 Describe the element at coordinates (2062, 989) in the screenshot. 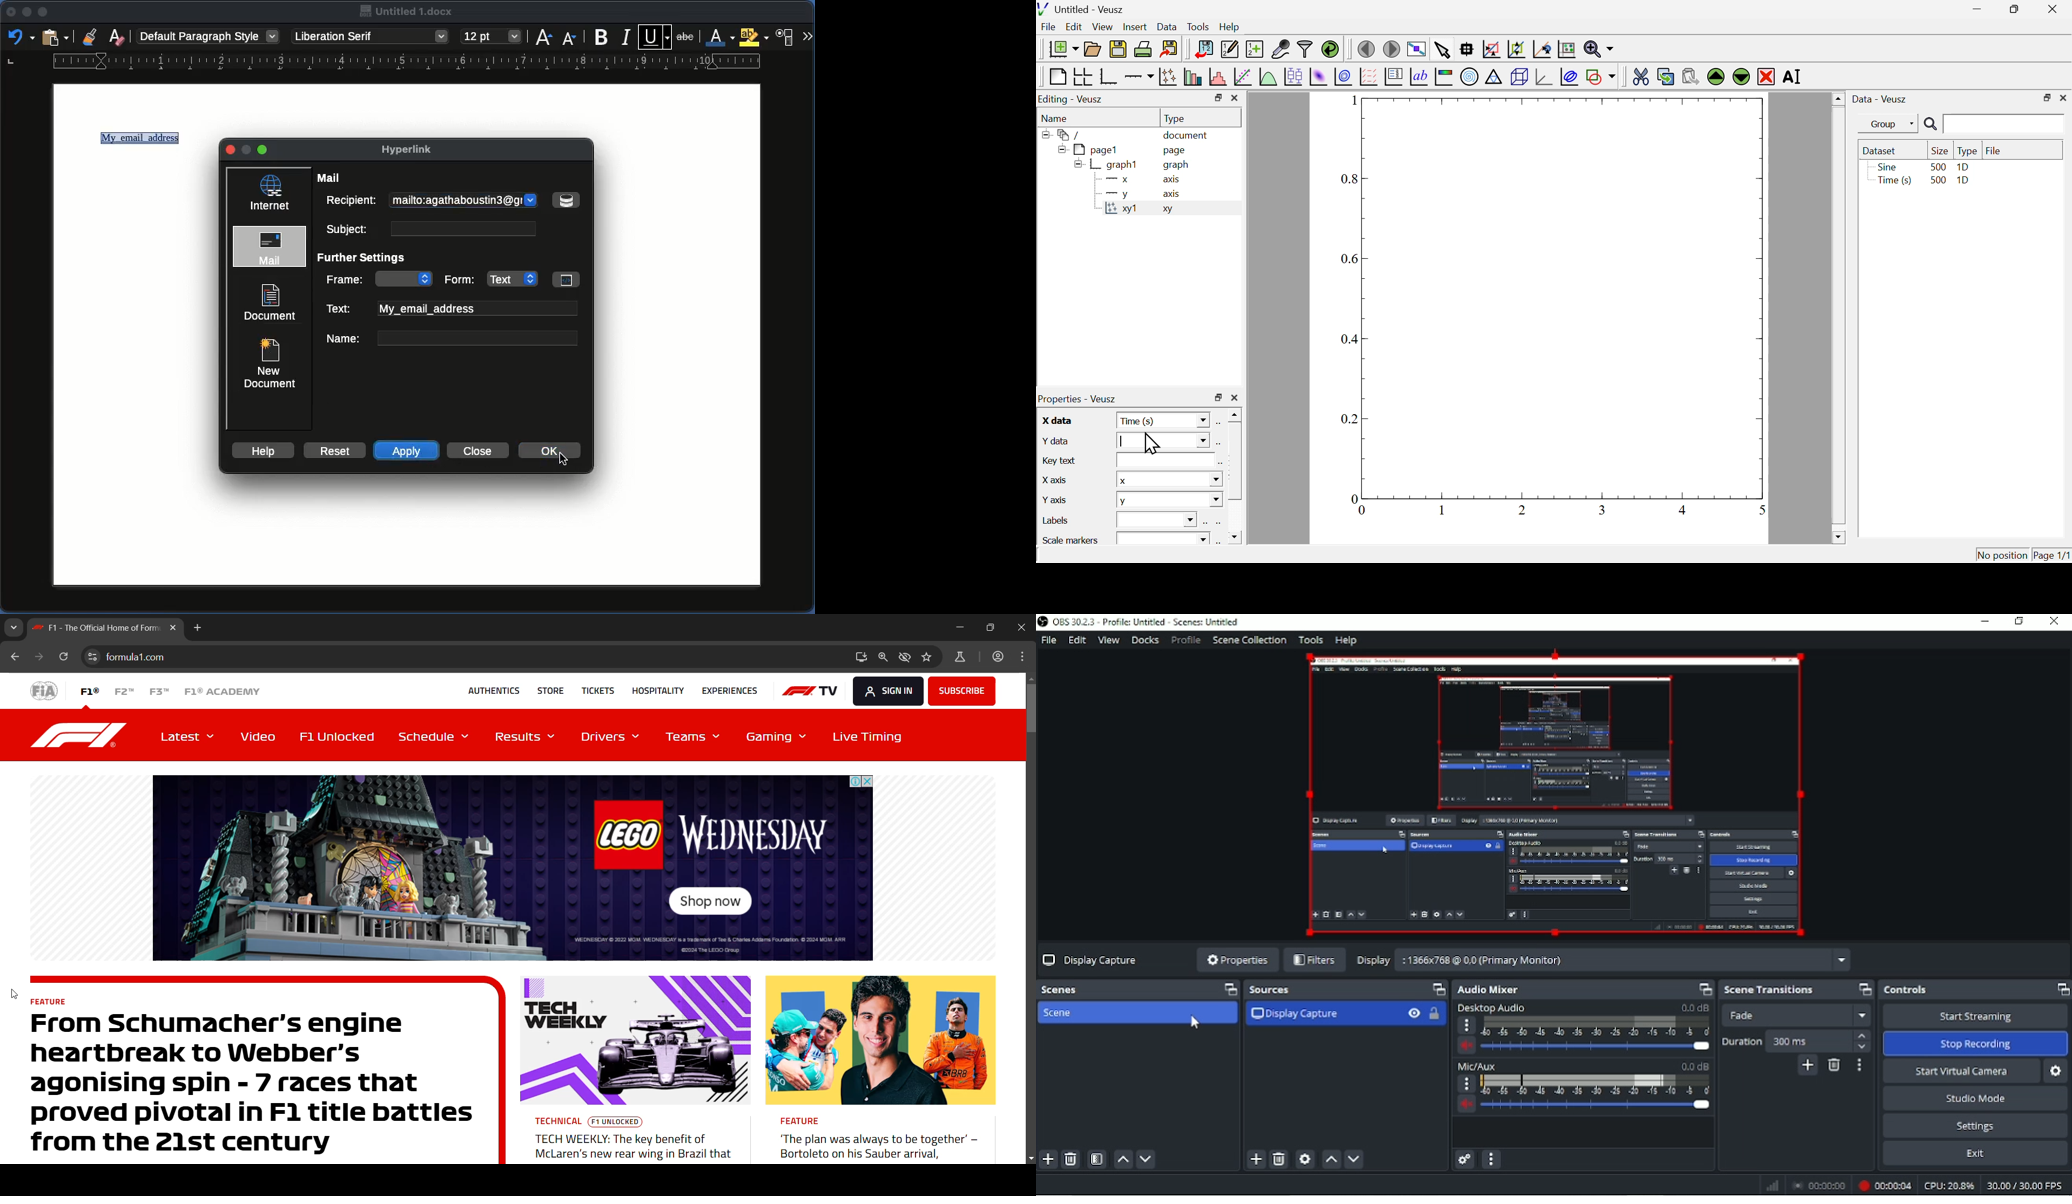

I see `Maximize` at that location.